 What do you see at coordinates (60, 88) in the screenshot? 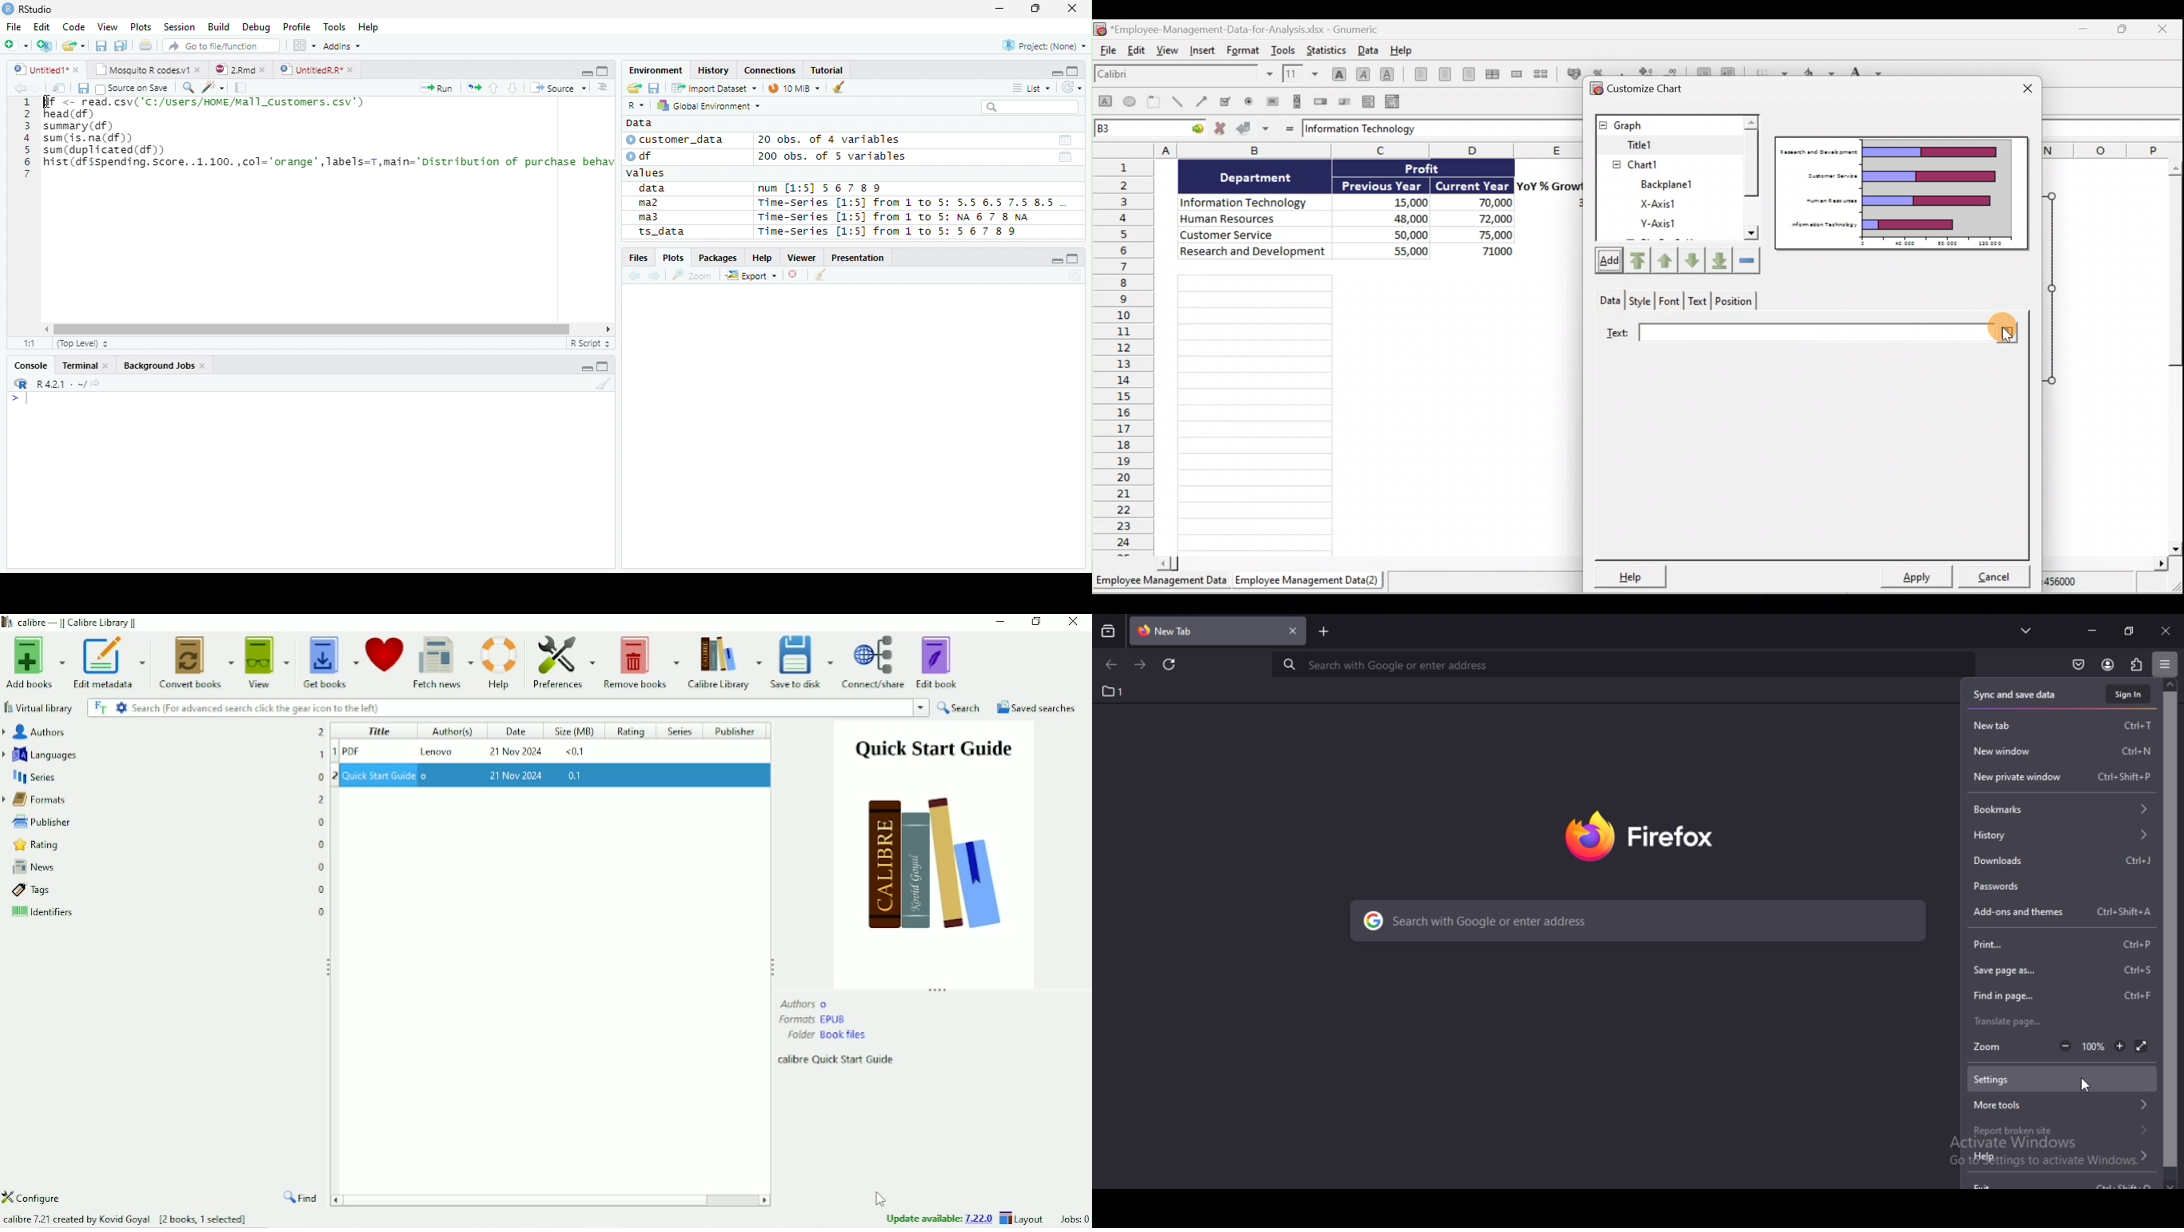
I see `Show in new window` at bounding box center [60, 88].